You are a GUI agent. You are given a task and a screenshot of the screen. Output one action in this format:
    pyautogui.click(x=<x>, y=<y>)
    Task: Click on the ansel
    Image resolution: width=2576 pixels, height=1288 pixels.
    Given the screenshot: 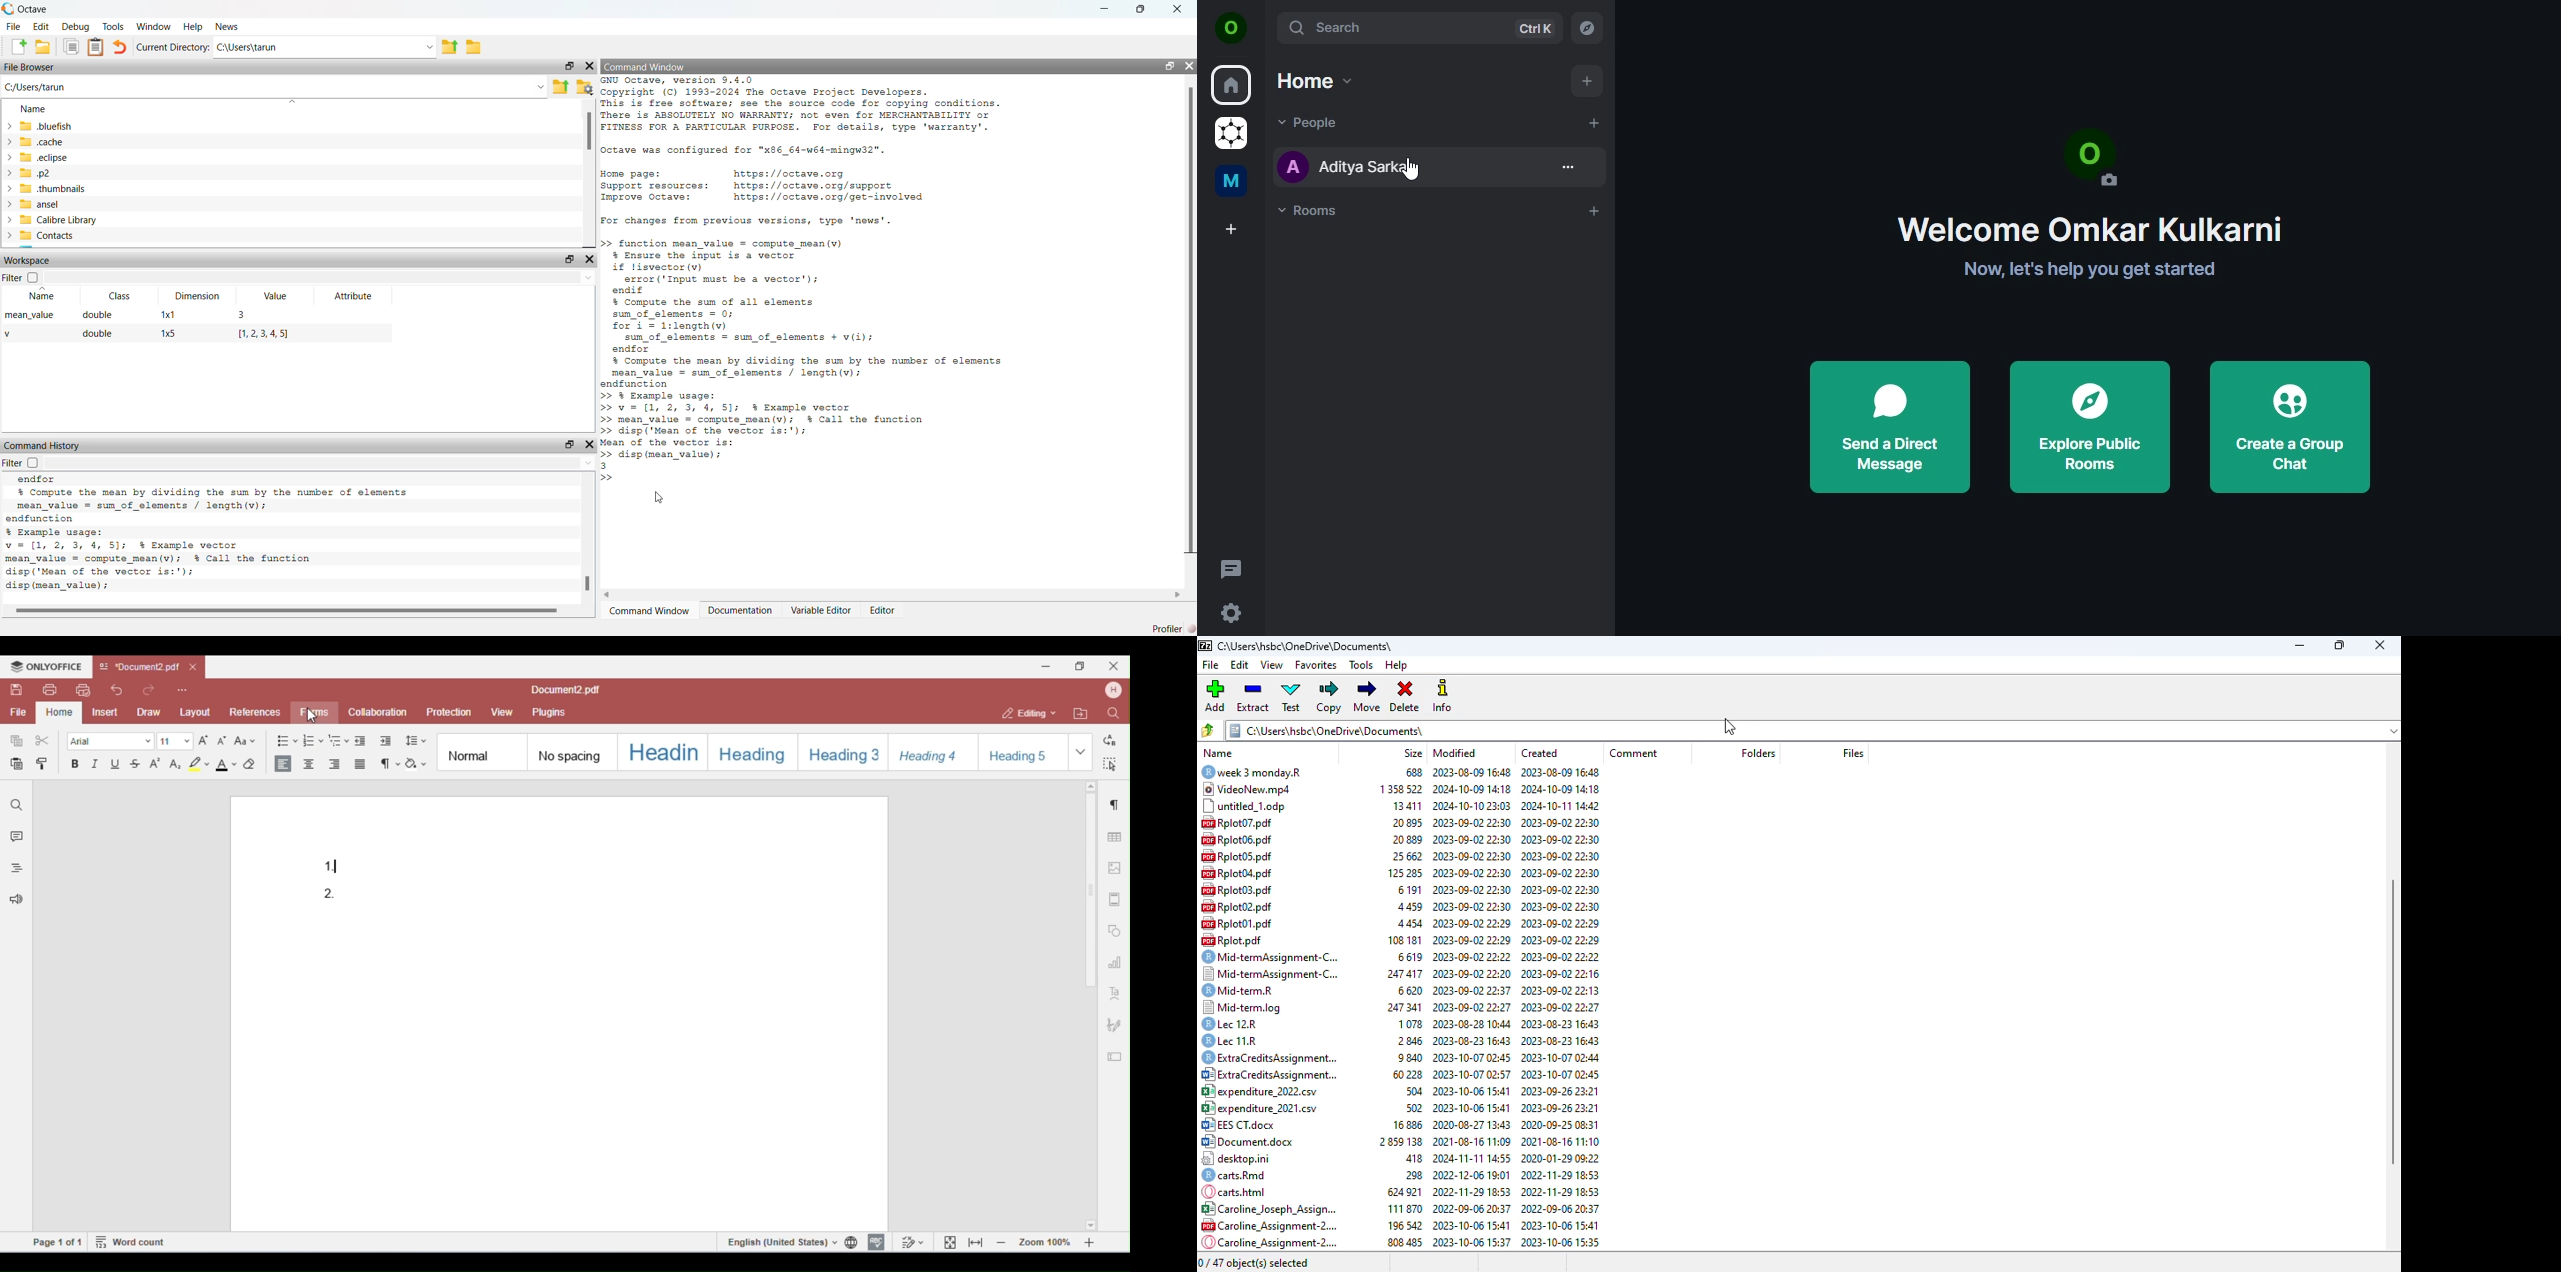 What is the action you would take?
    pyautogui.click(x=40, y=205)
    